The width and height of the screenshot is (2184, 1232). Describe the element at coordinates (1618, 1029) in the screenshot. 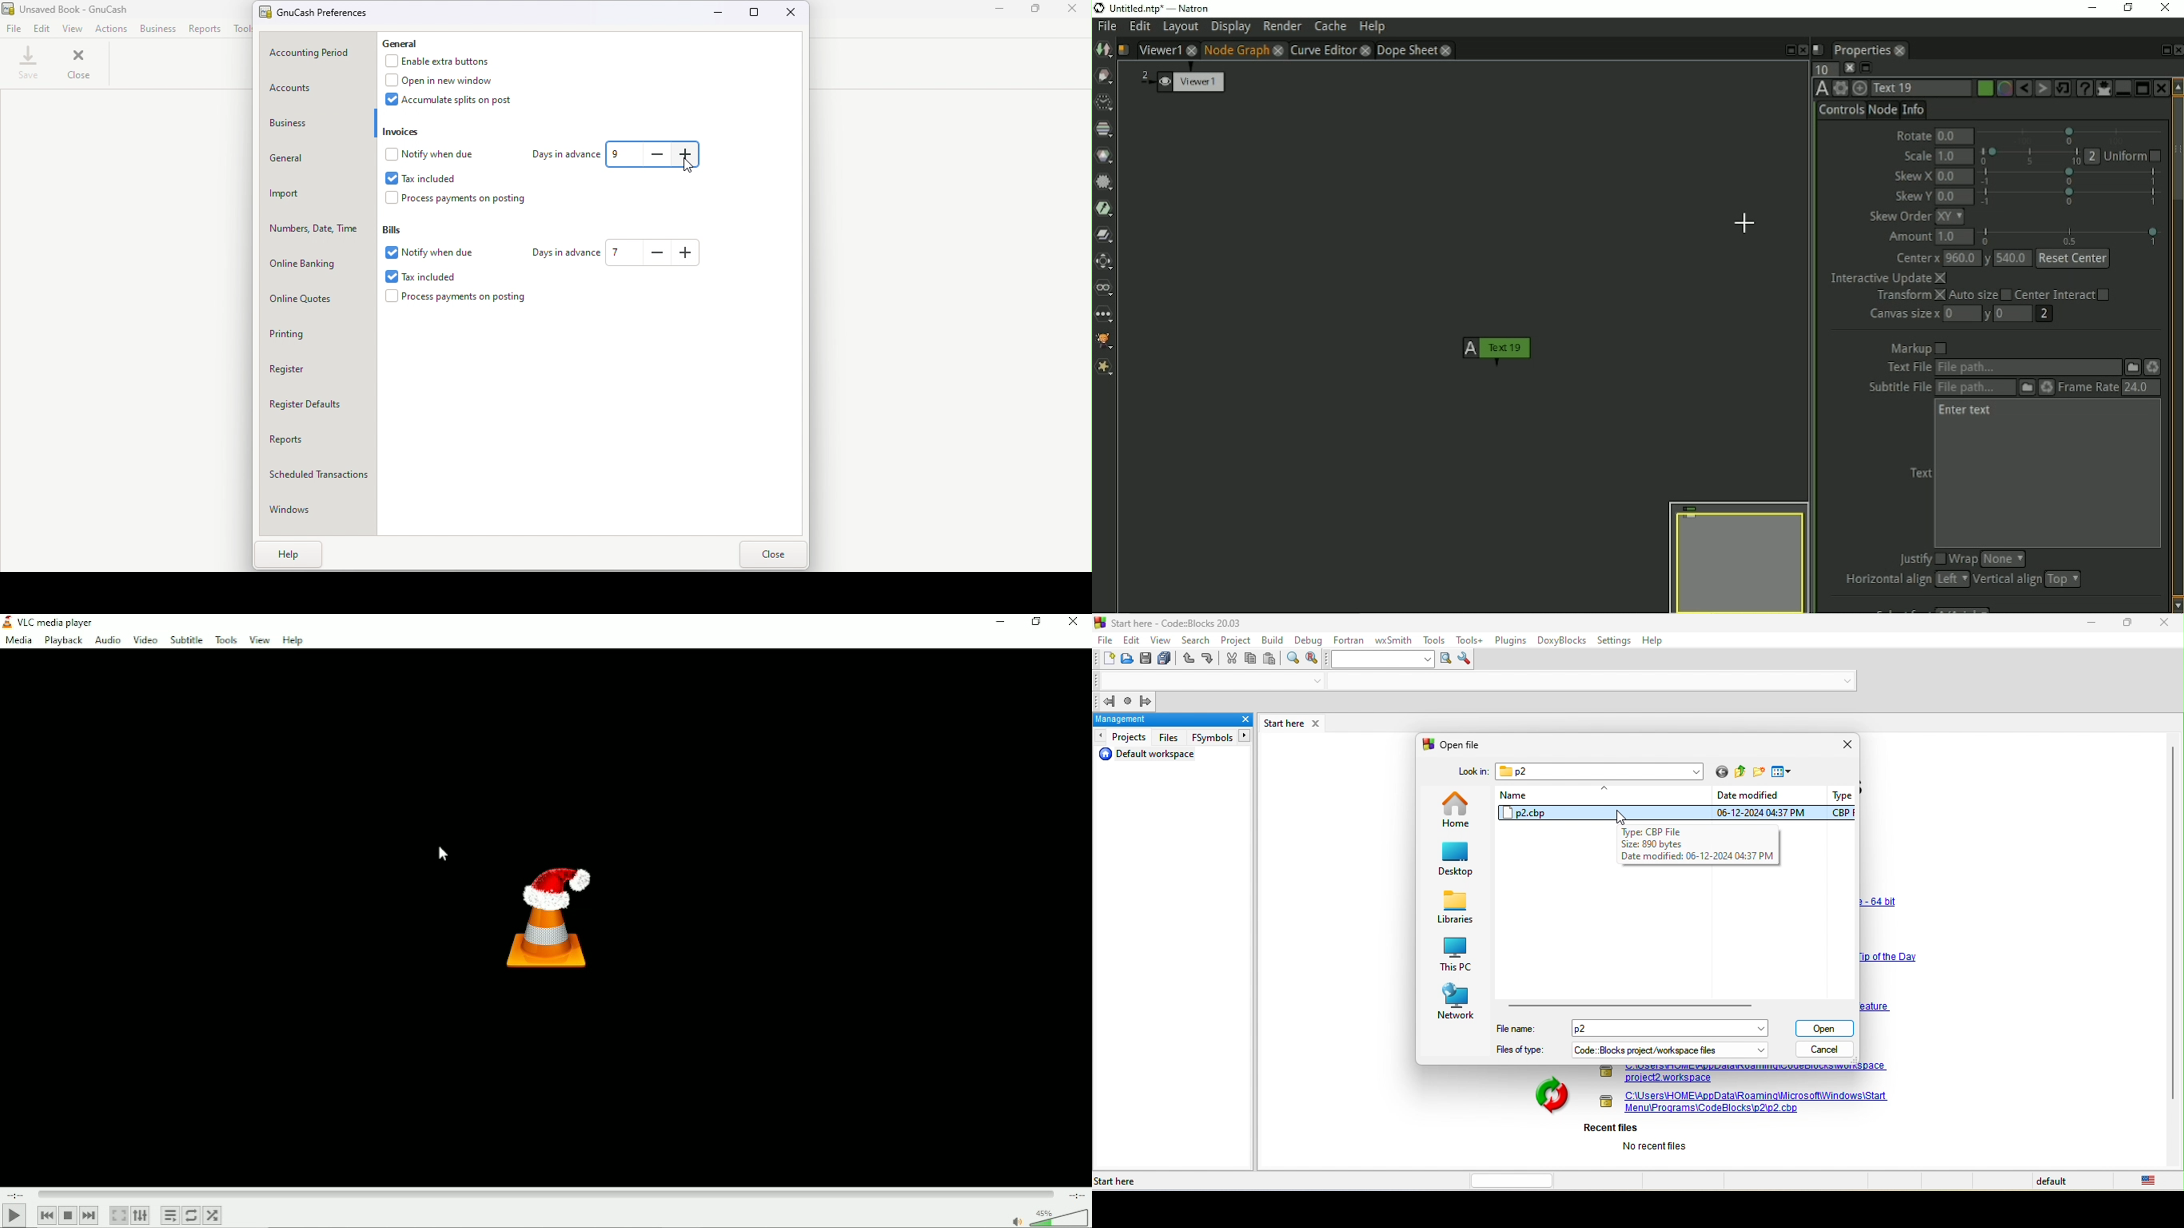

I see `file name` at that location.